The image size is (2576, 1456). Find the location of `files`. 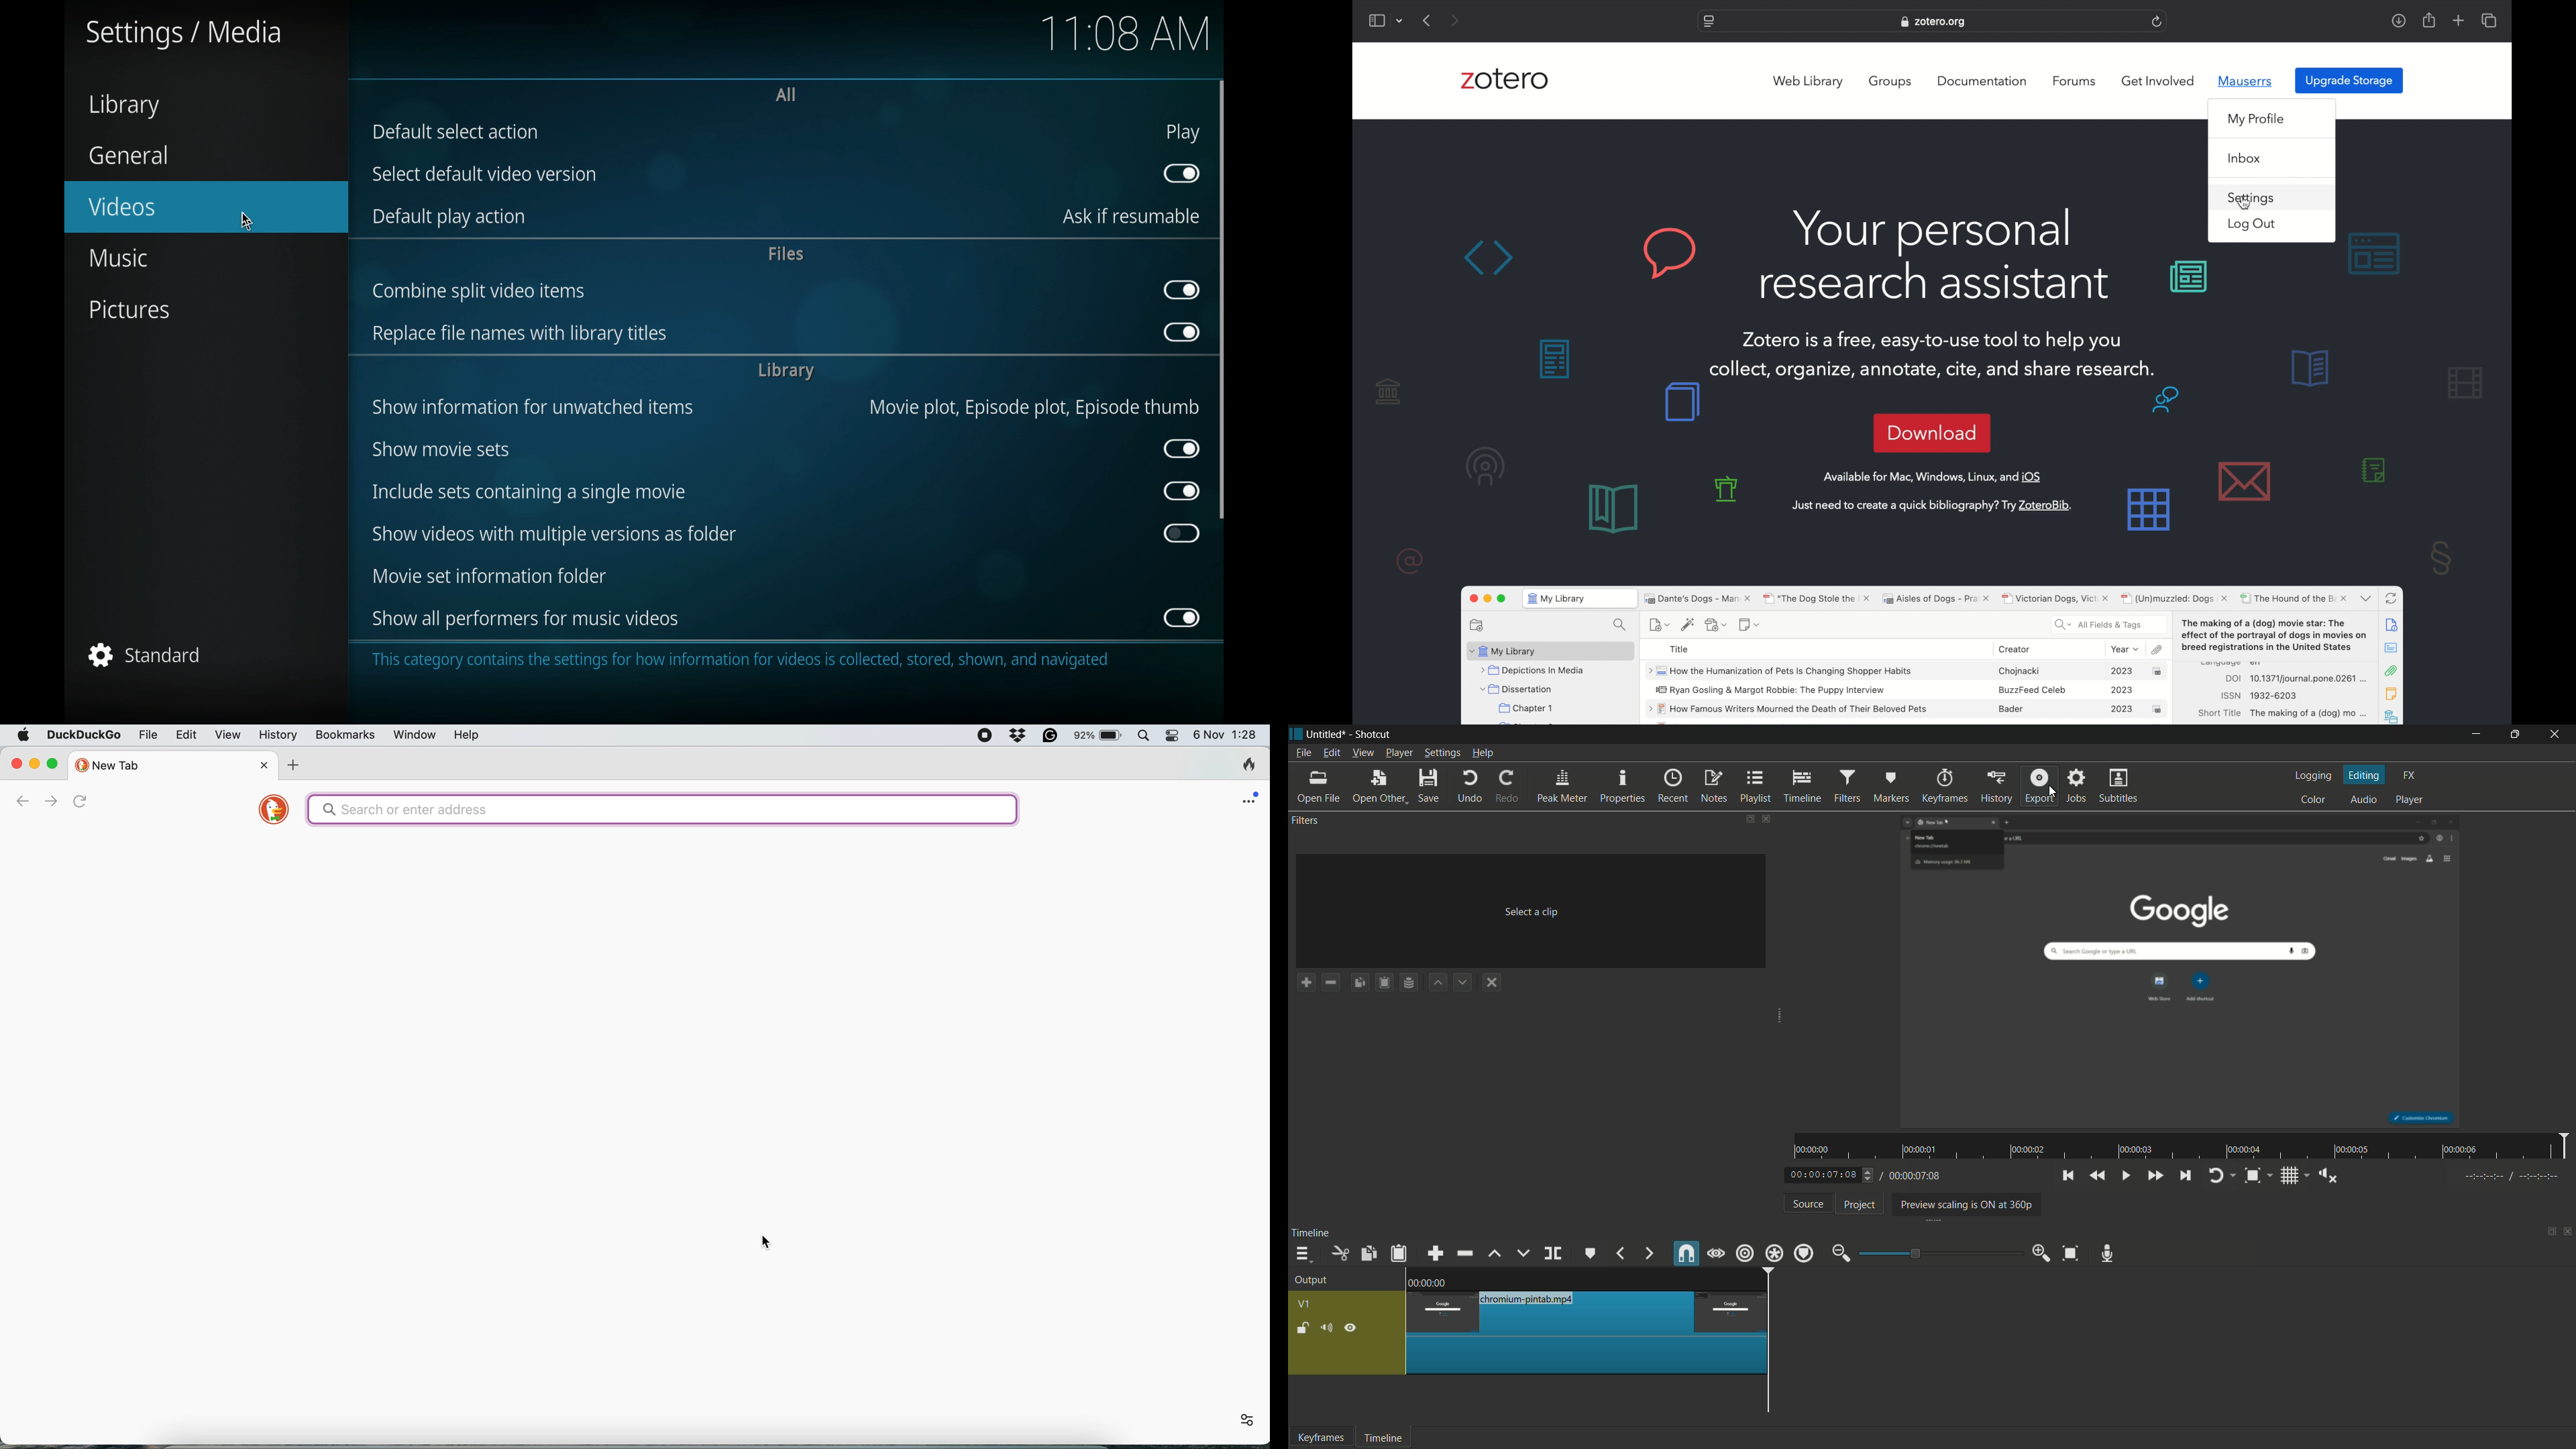

files is located at coordinates (788, 253).